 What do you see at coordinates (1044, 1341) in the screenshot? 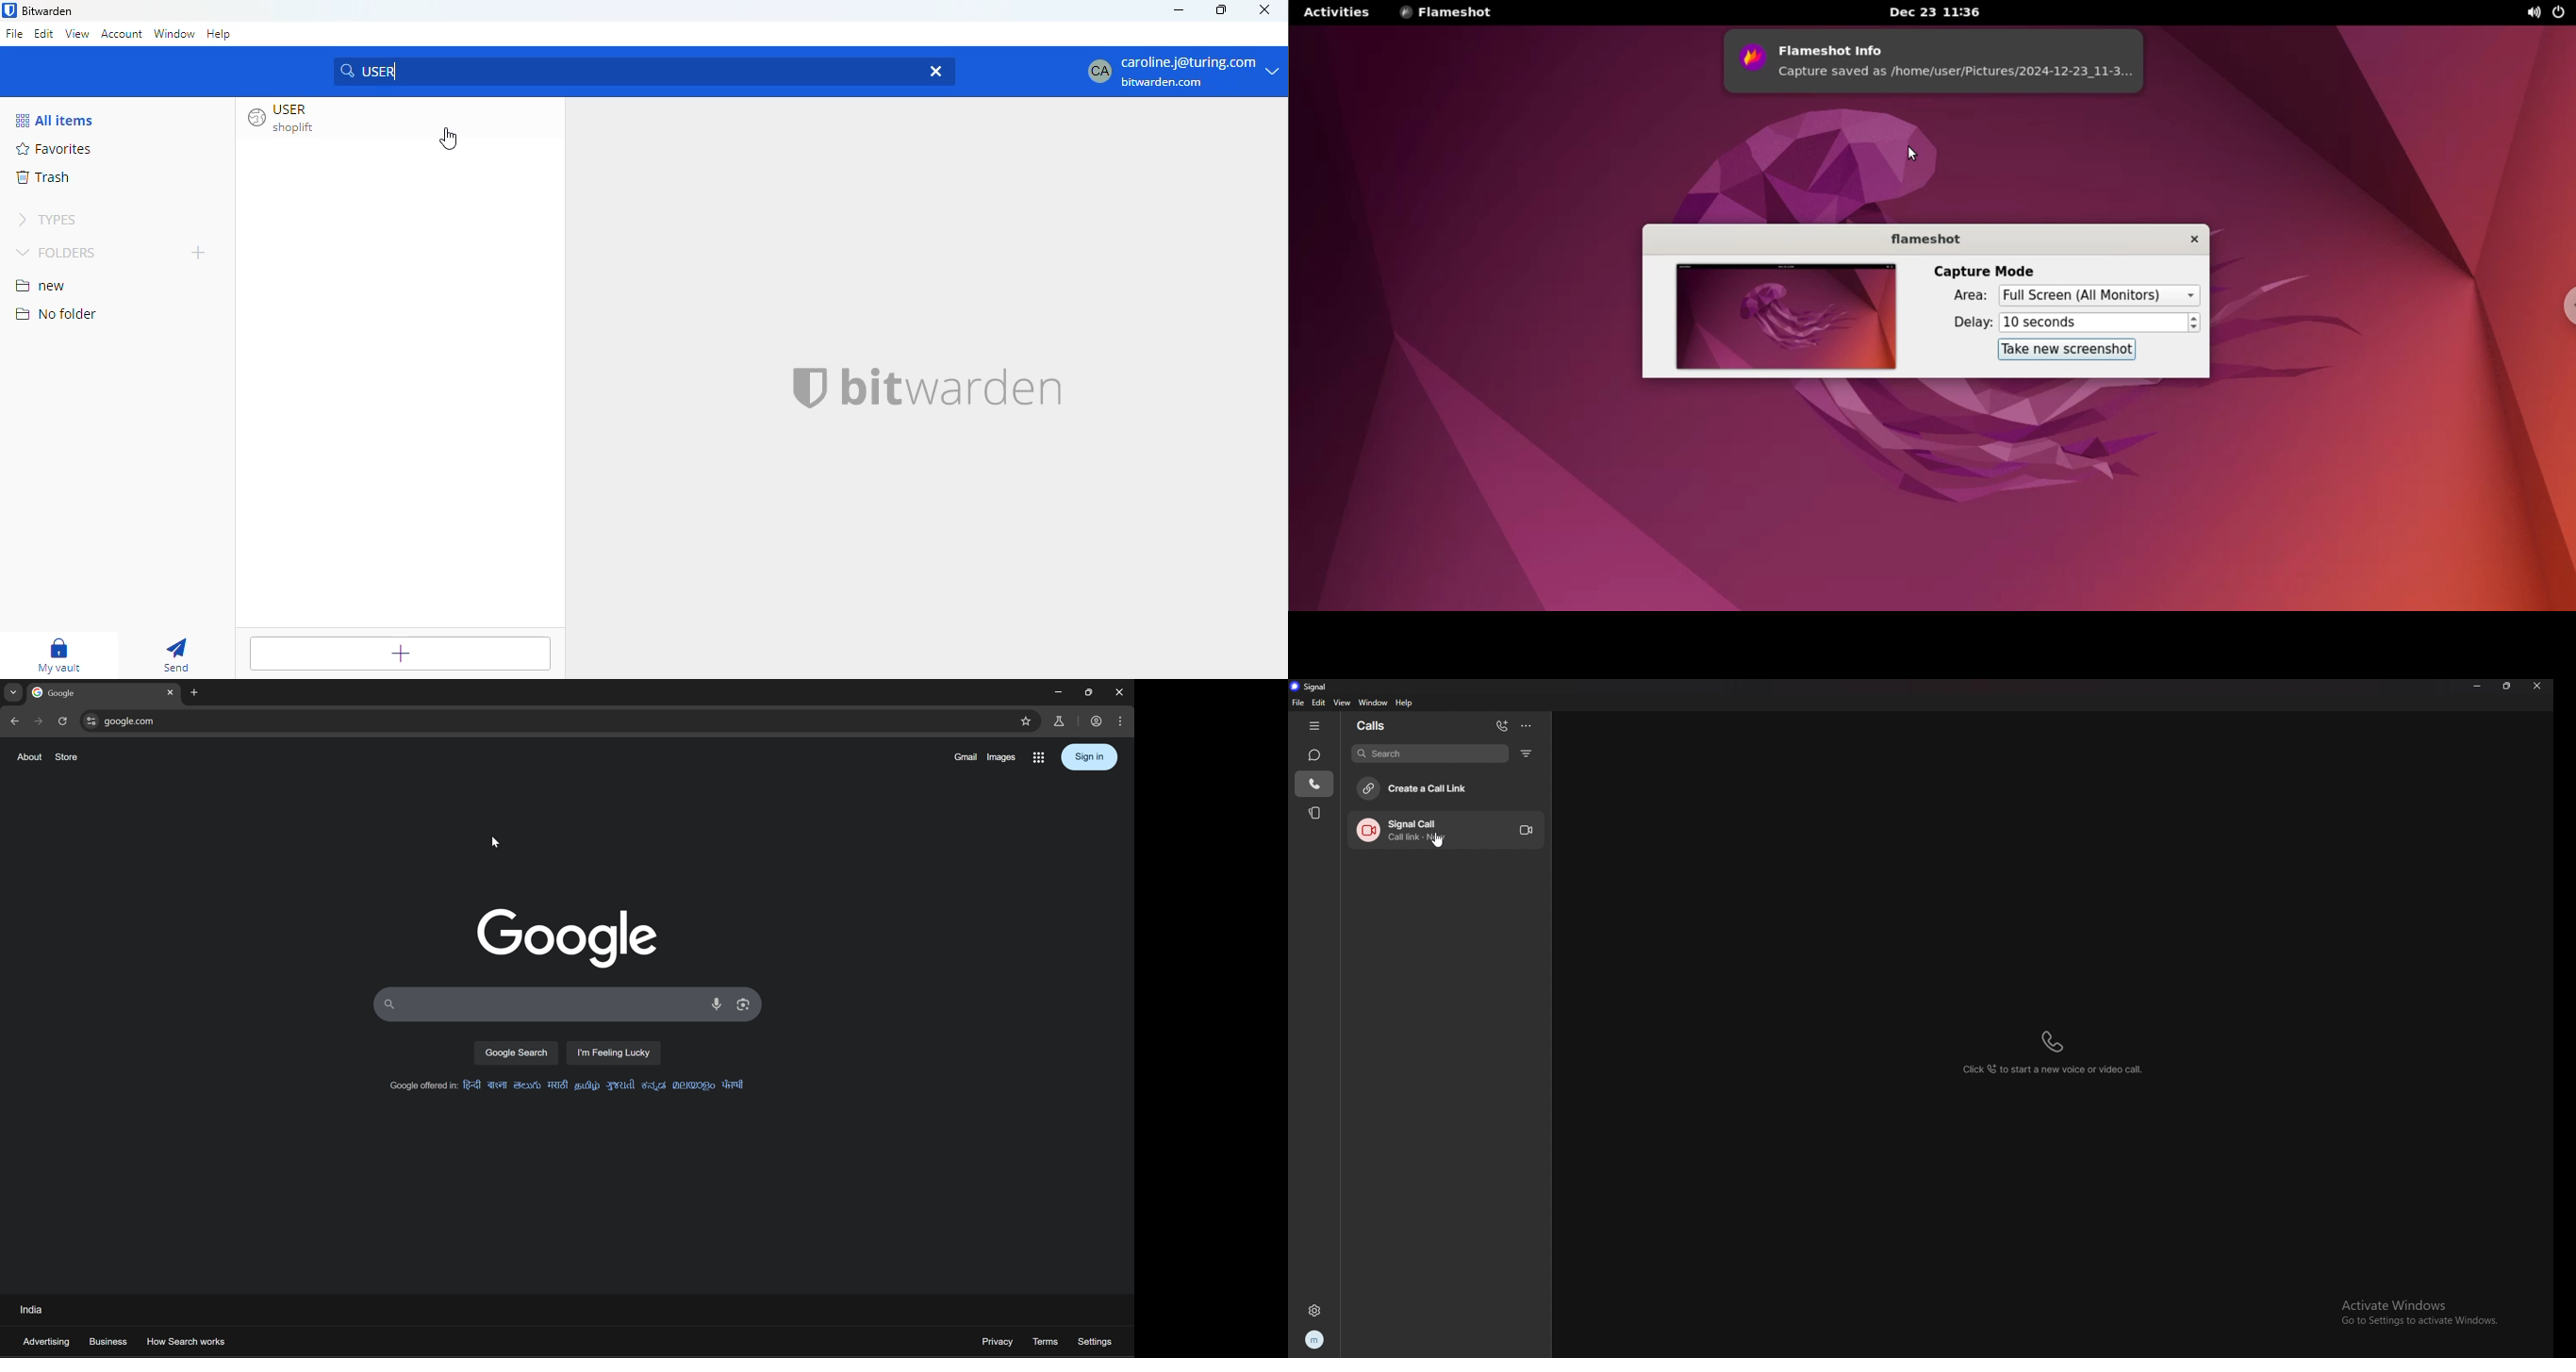
I see `terms` at bounding box center [1044, 1341].